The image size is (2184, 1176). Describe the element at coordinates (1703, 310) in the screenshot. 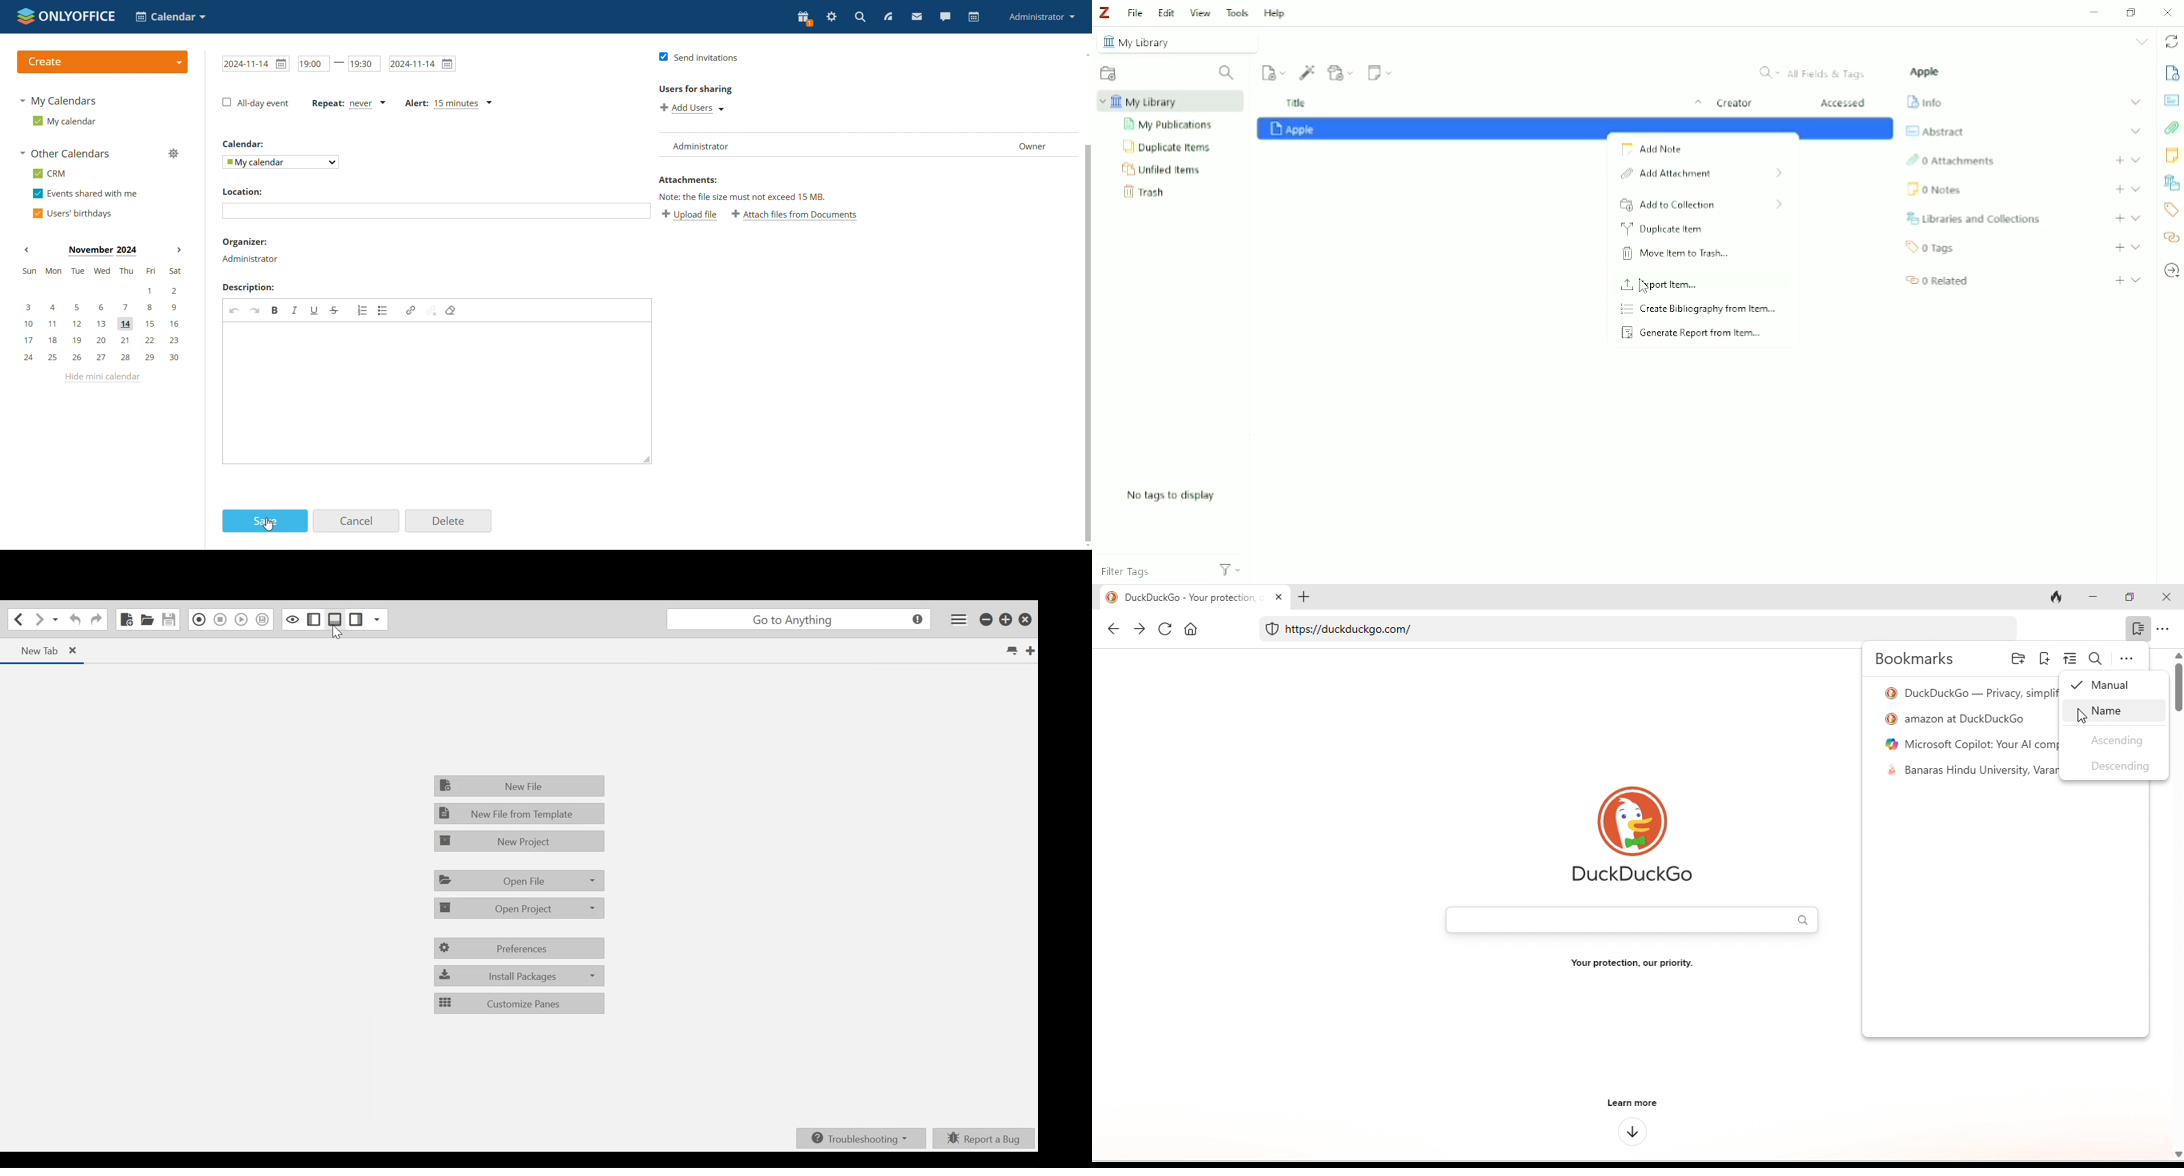

I see `Create Bibliography from Item` at that location.